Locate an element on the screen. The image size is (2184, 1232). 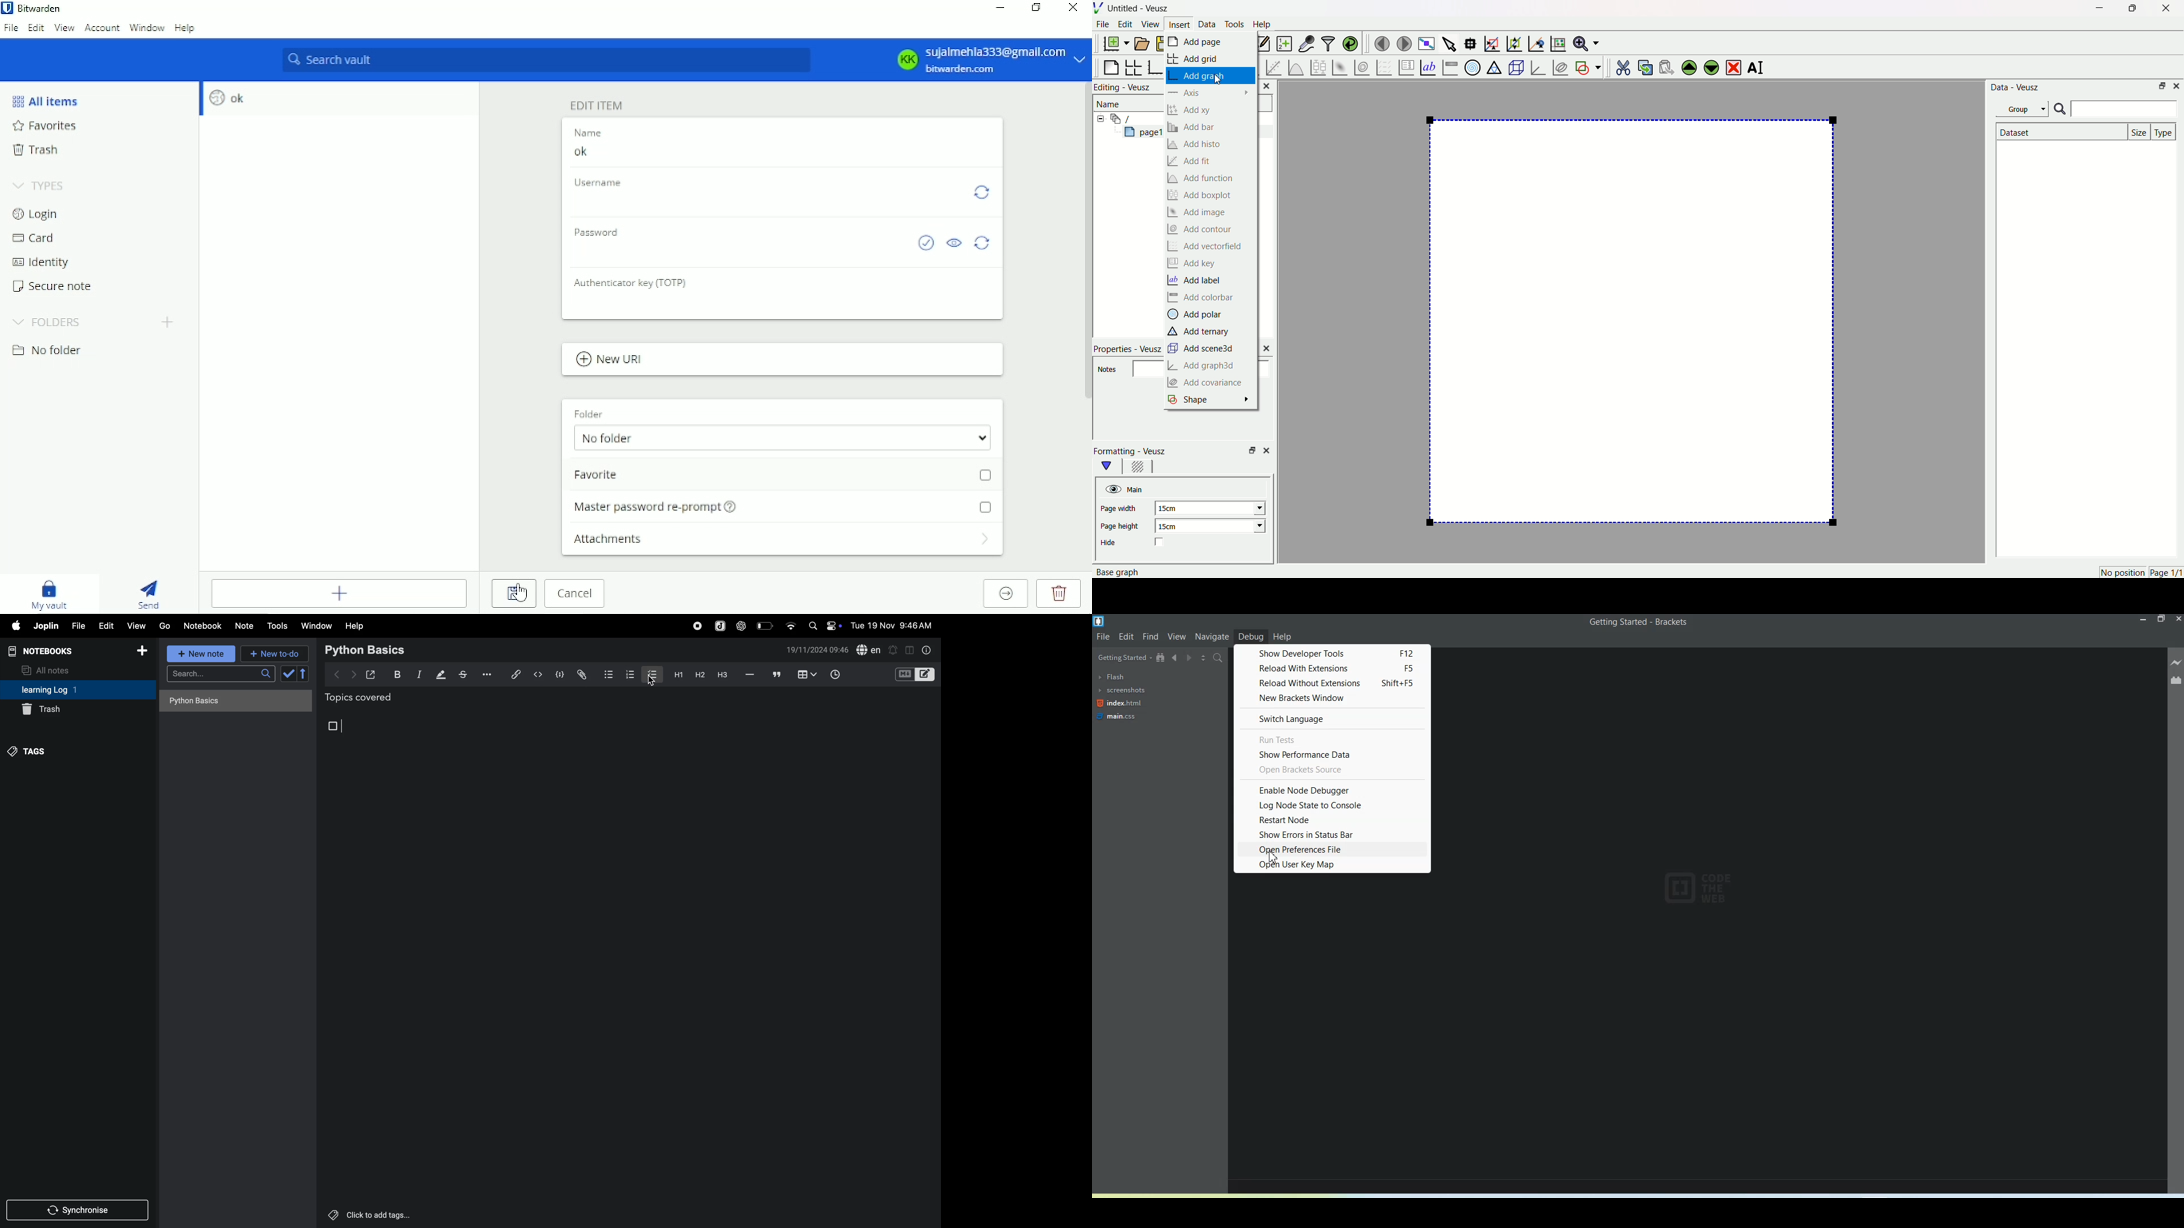
notes is located at coordinates (245, 626).